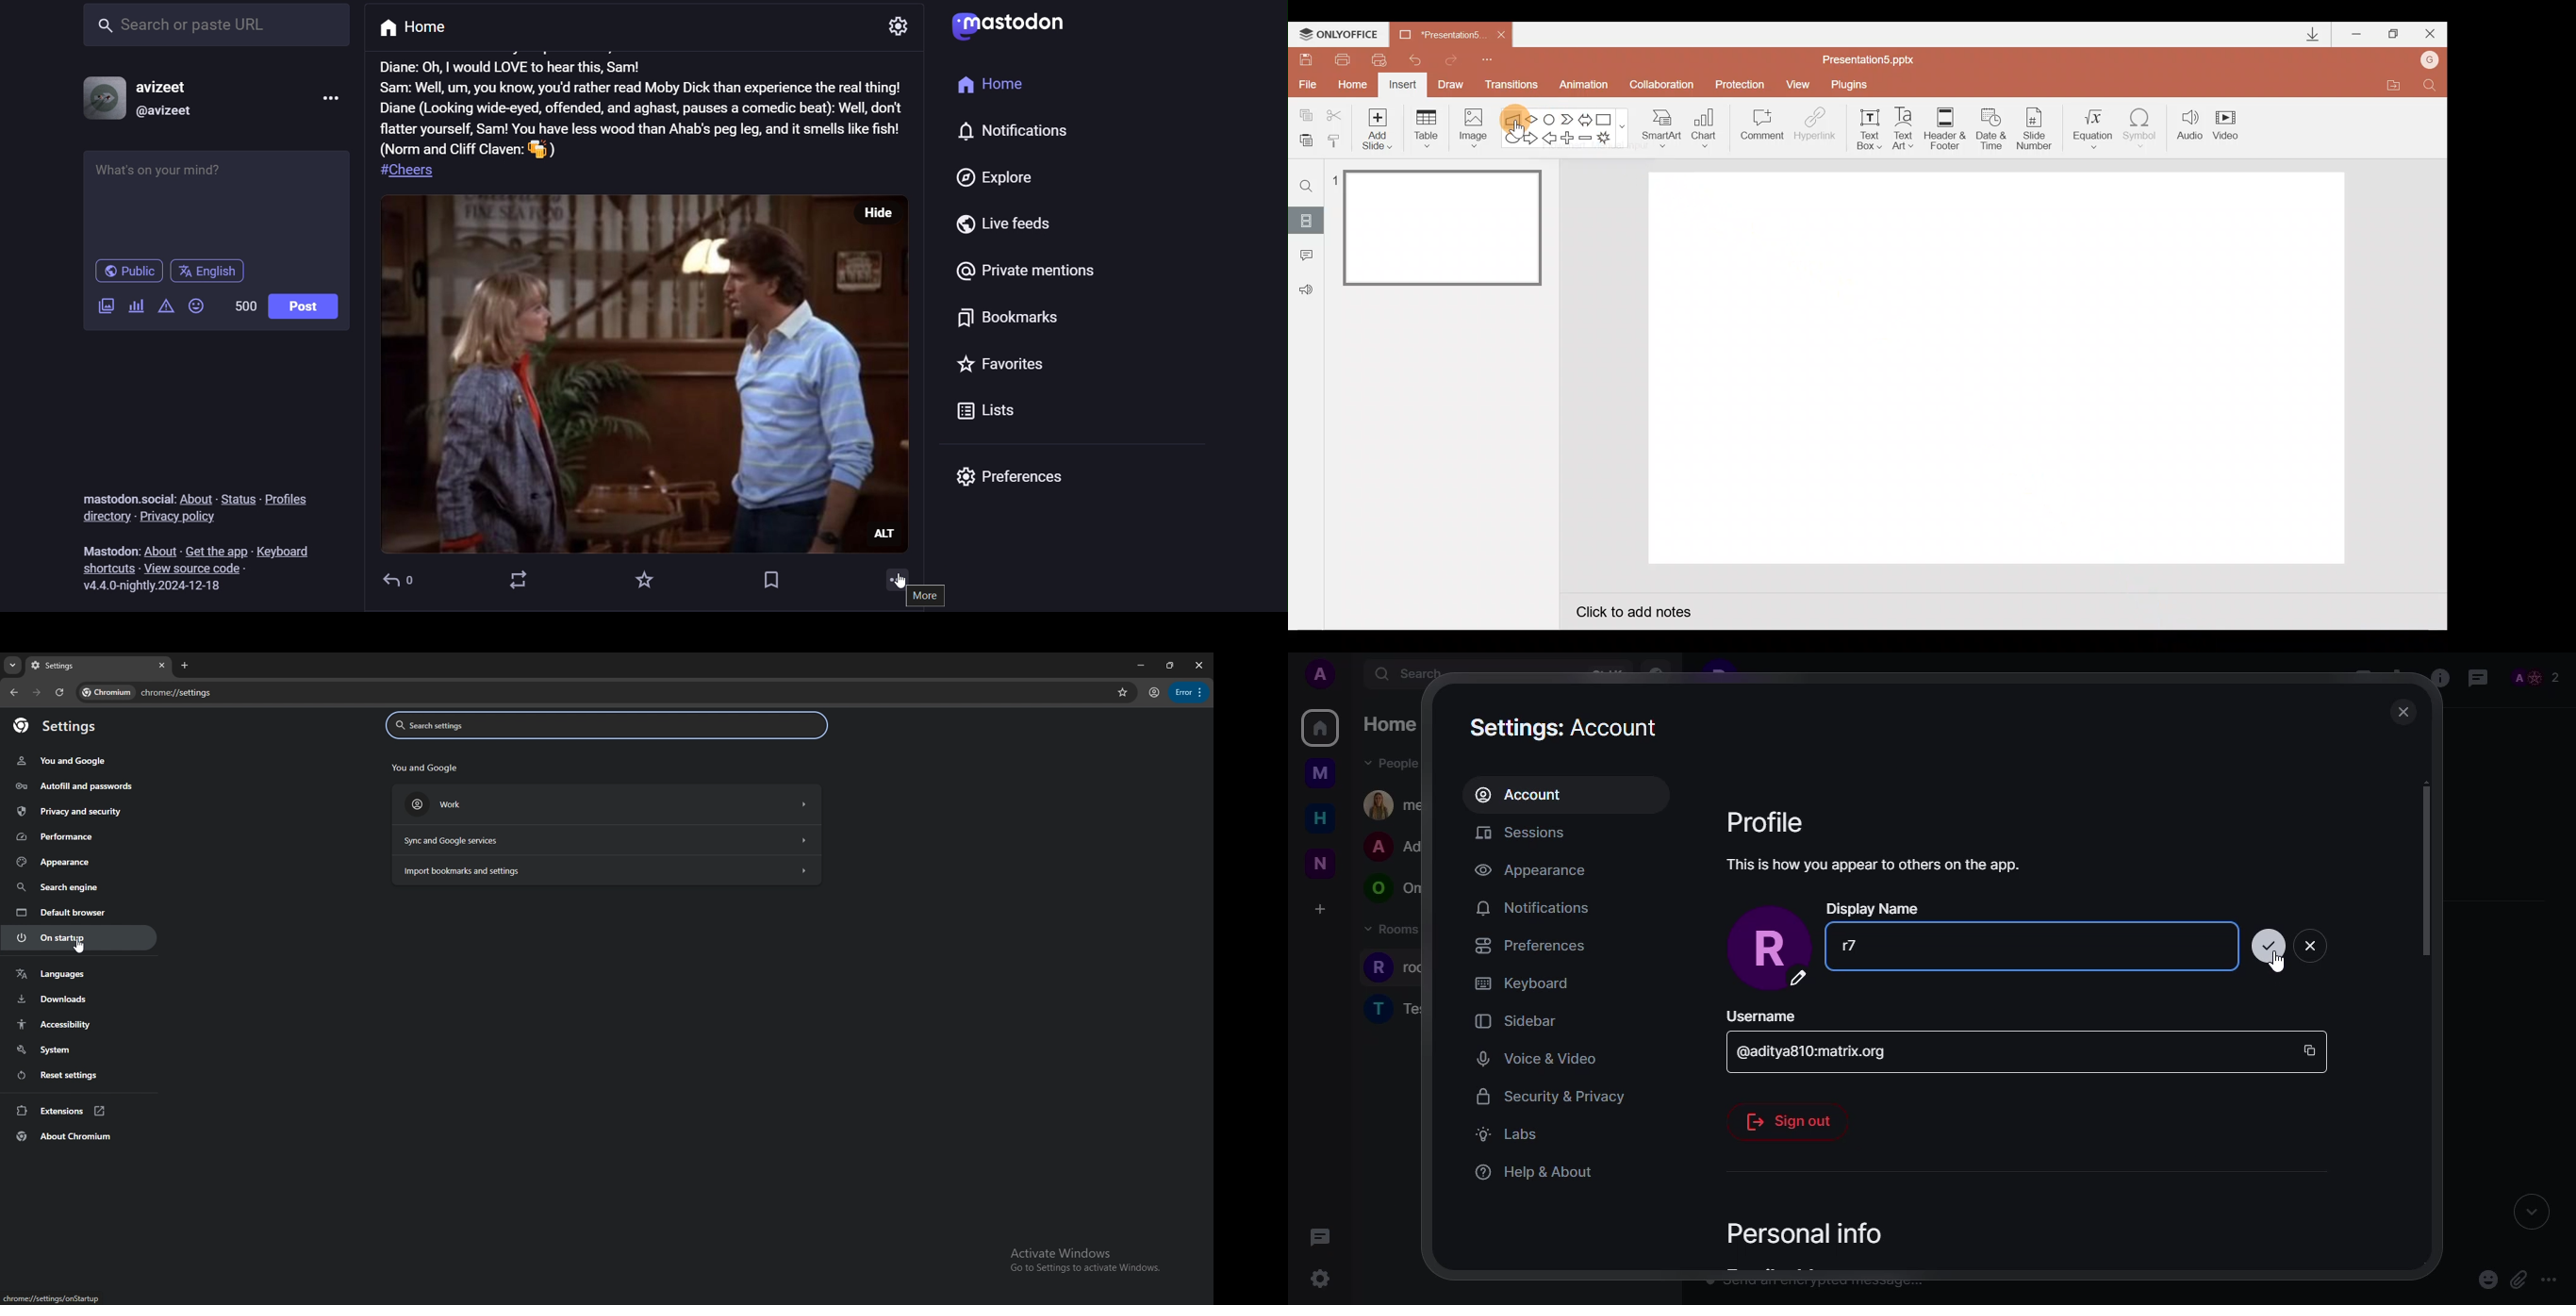  What do you see at coordinates (1395, 802) in the screenshot?
I see `people` at bounding box center [1395, 802].